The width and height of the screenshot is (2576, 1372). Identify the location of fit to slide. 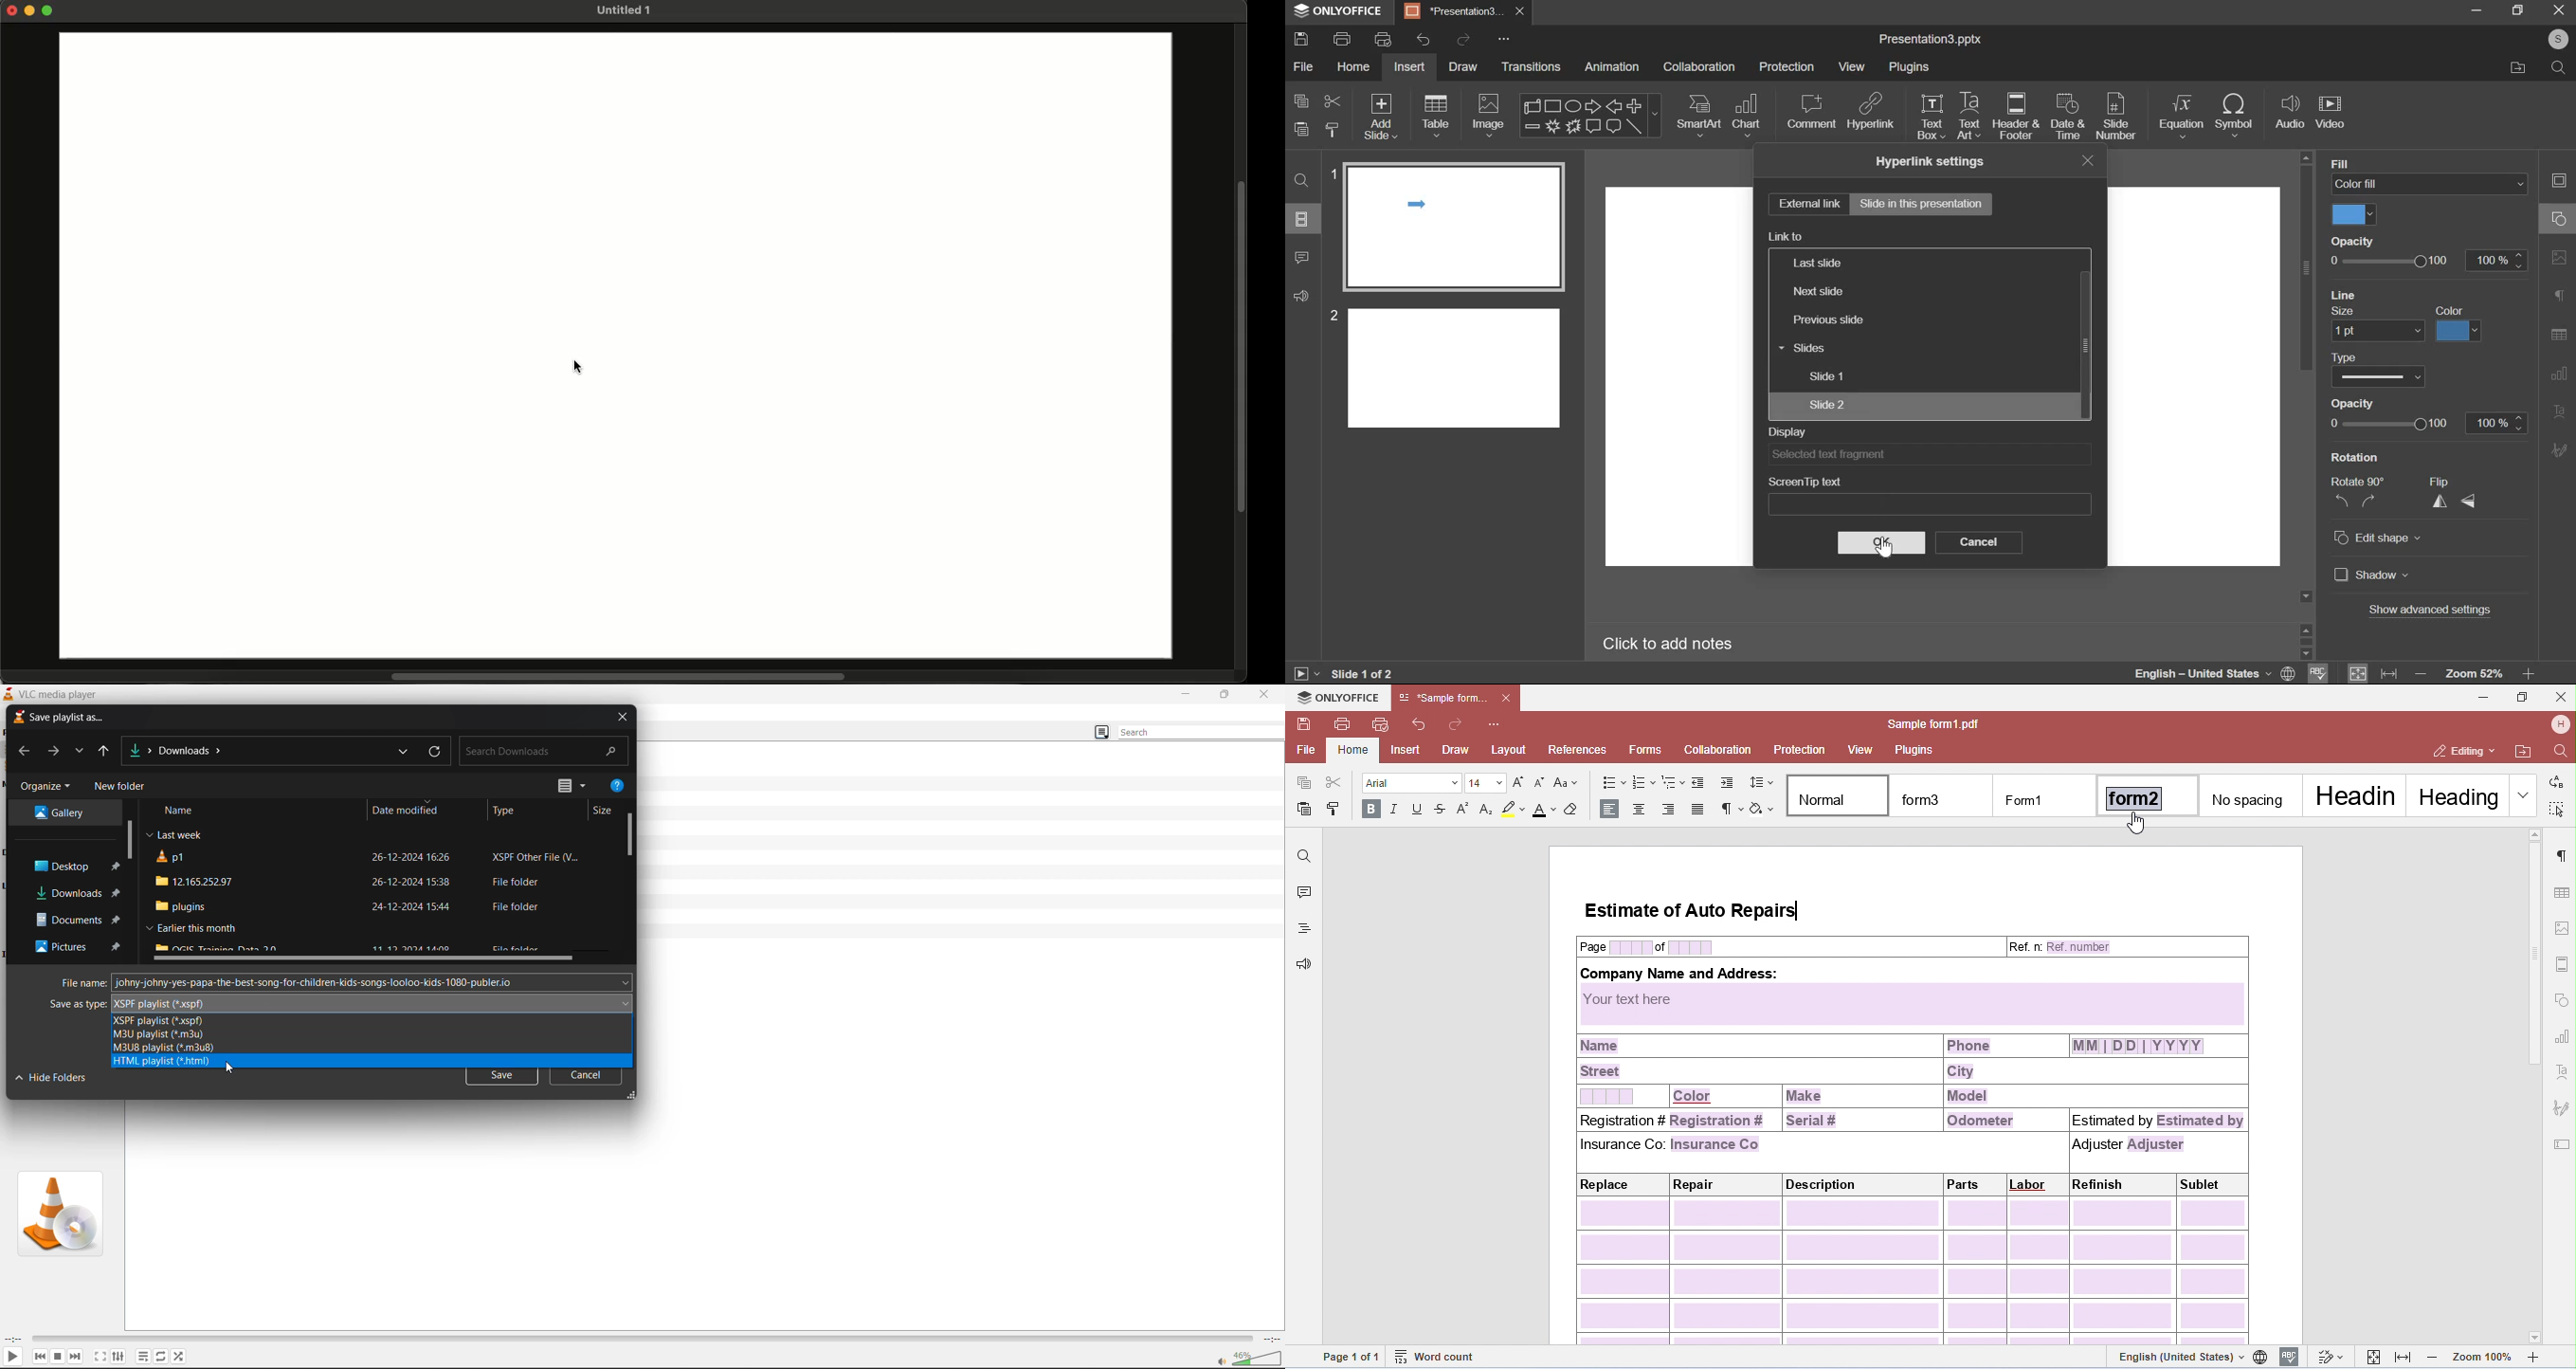
(2358, 674).